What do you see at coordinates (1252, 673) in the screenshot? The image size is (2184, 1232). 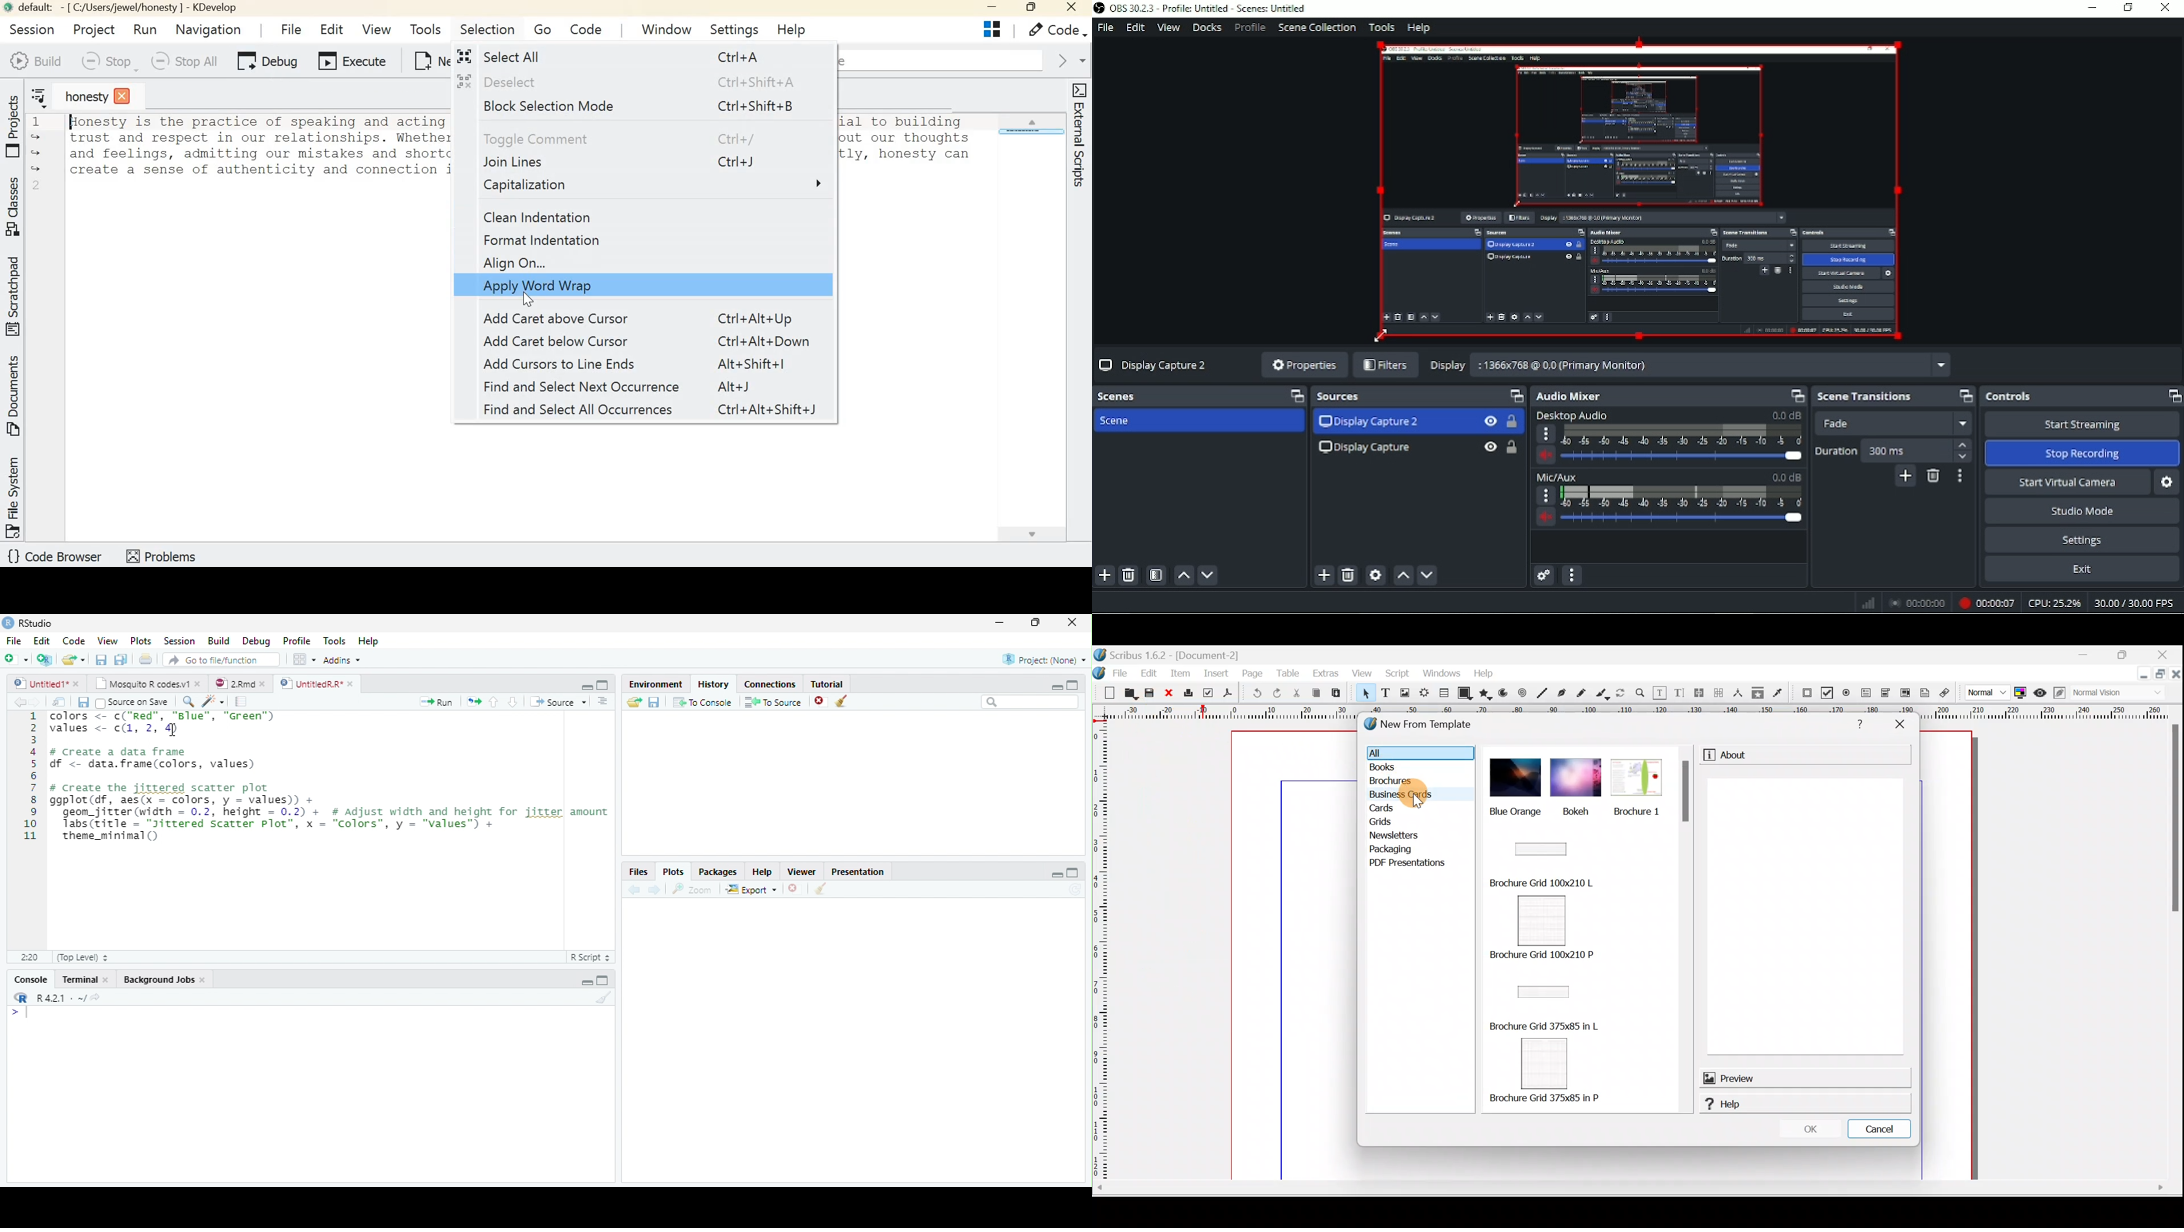 I see `Page` at bounding box center [1252, 673].